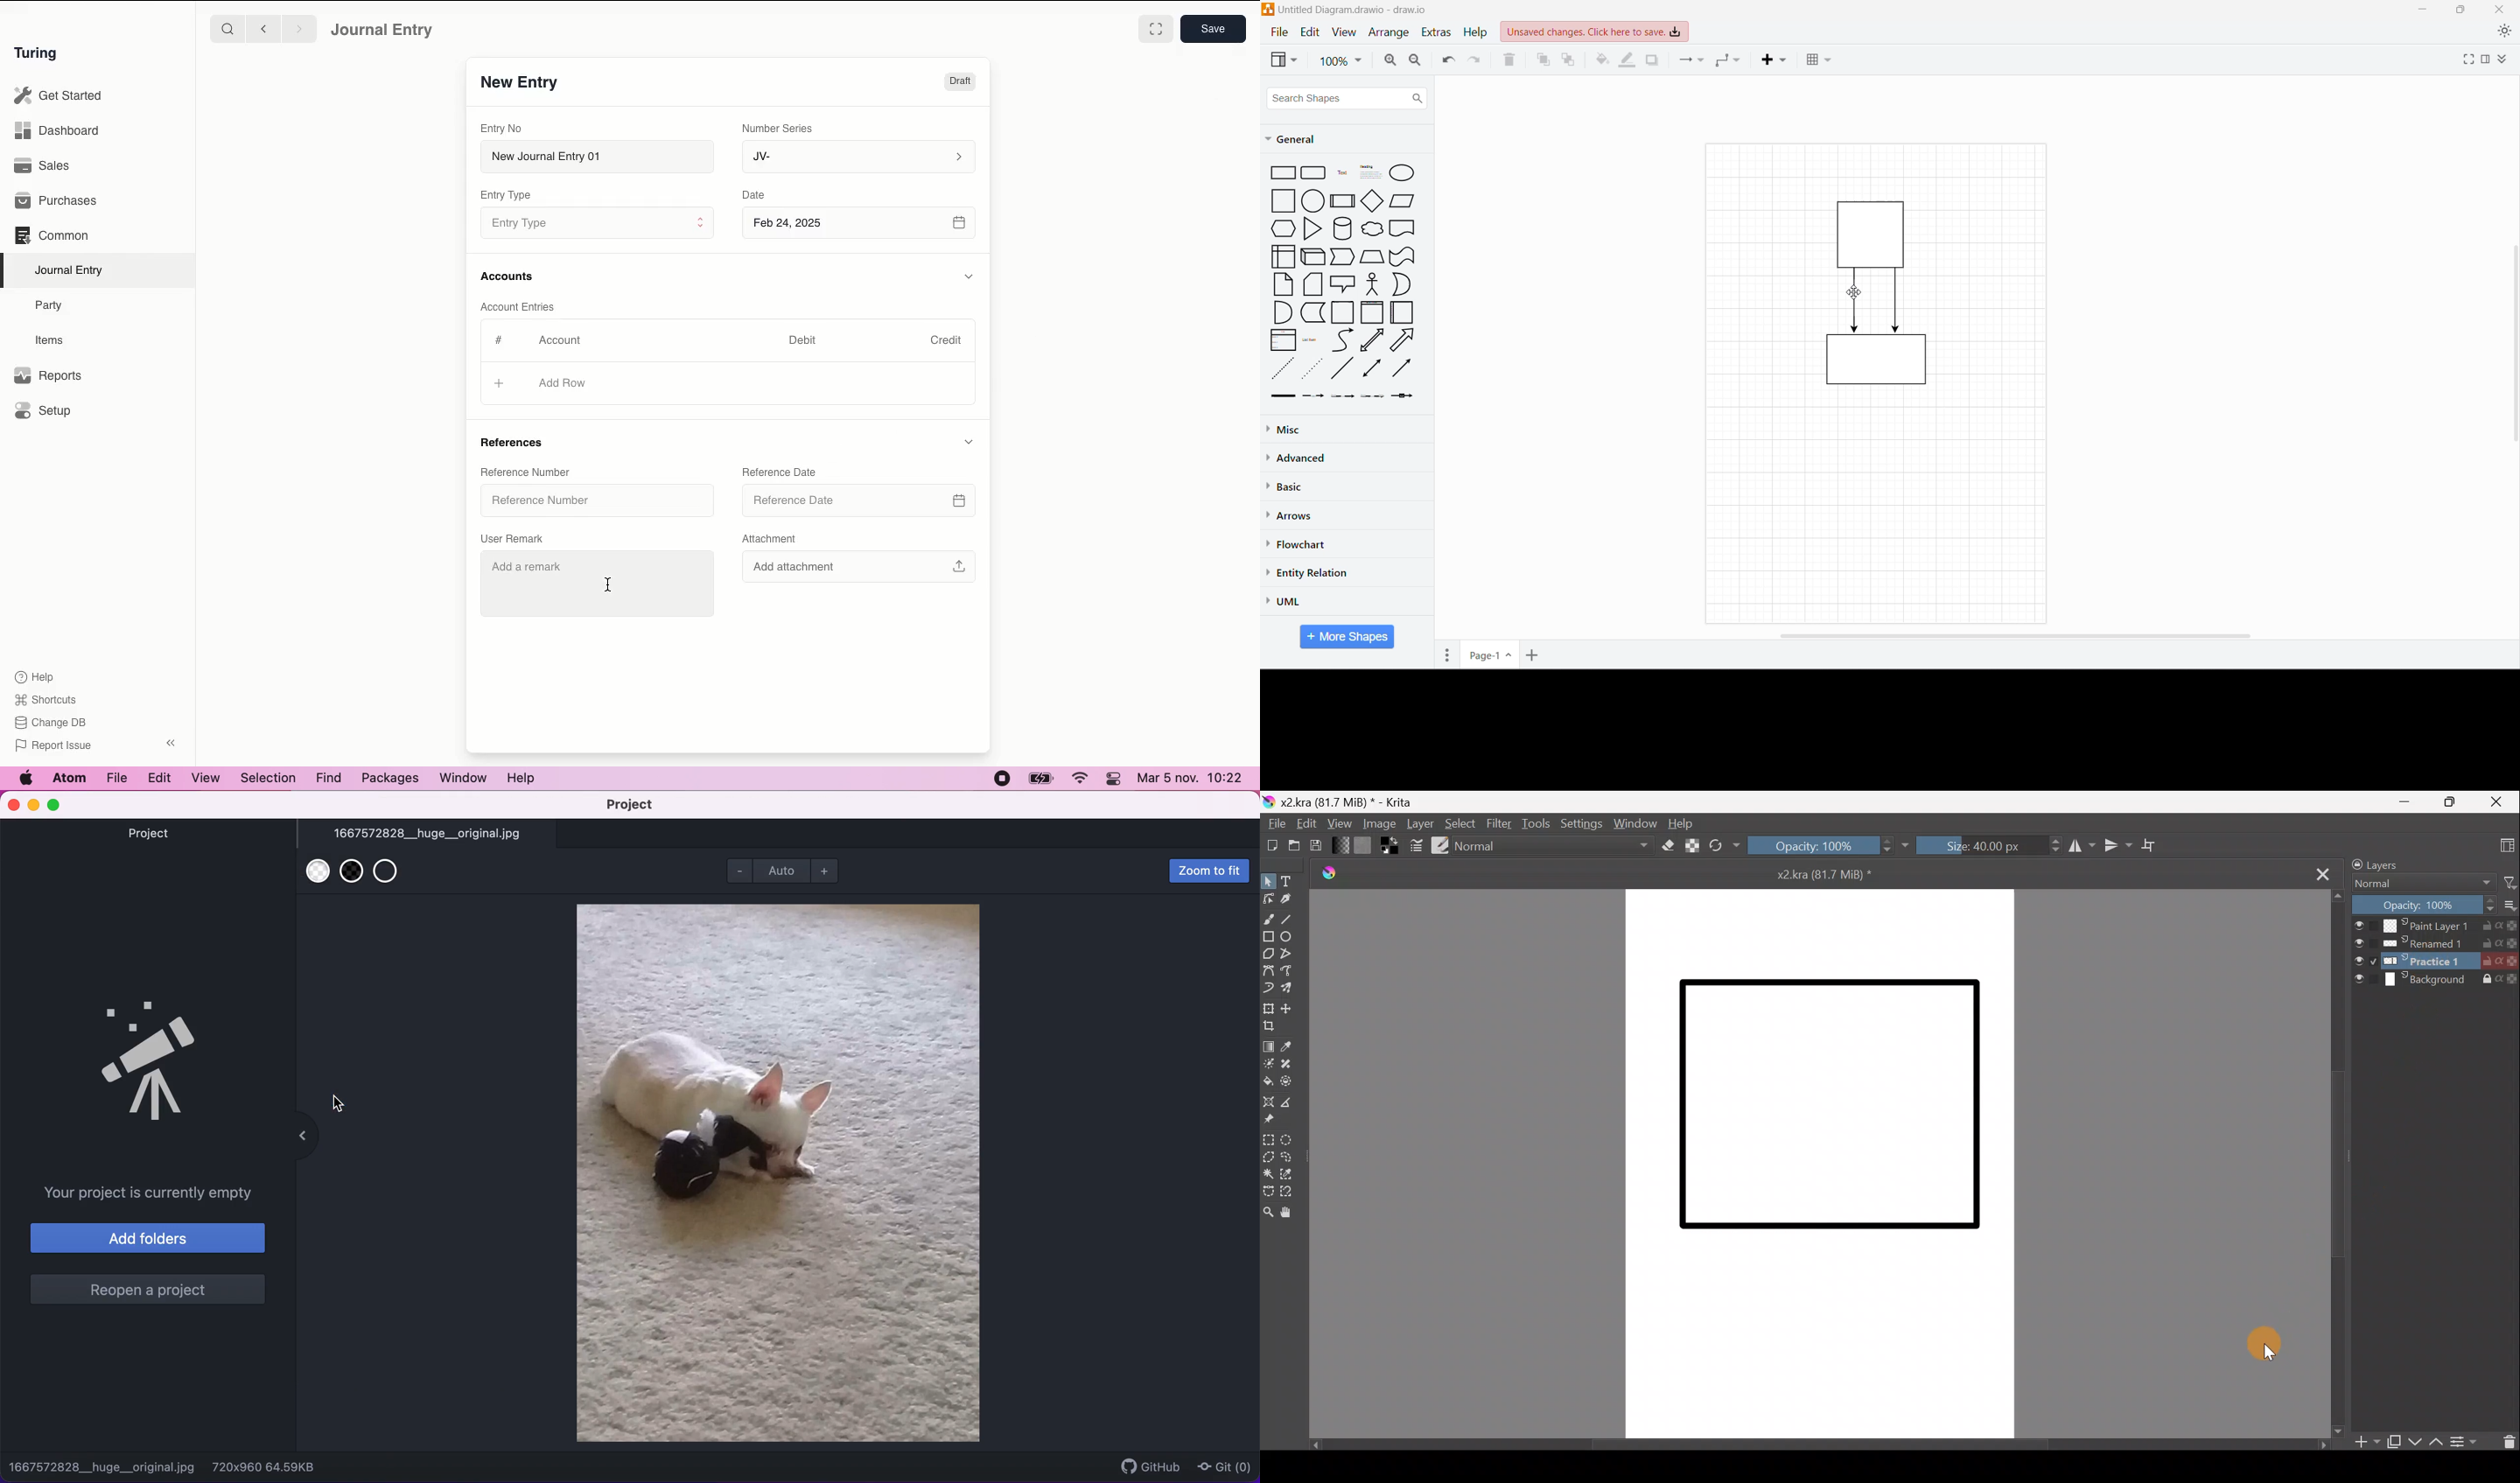  Describe the element at coordinates (771, 538) in the screenshot. I see `Attachment` at that location.